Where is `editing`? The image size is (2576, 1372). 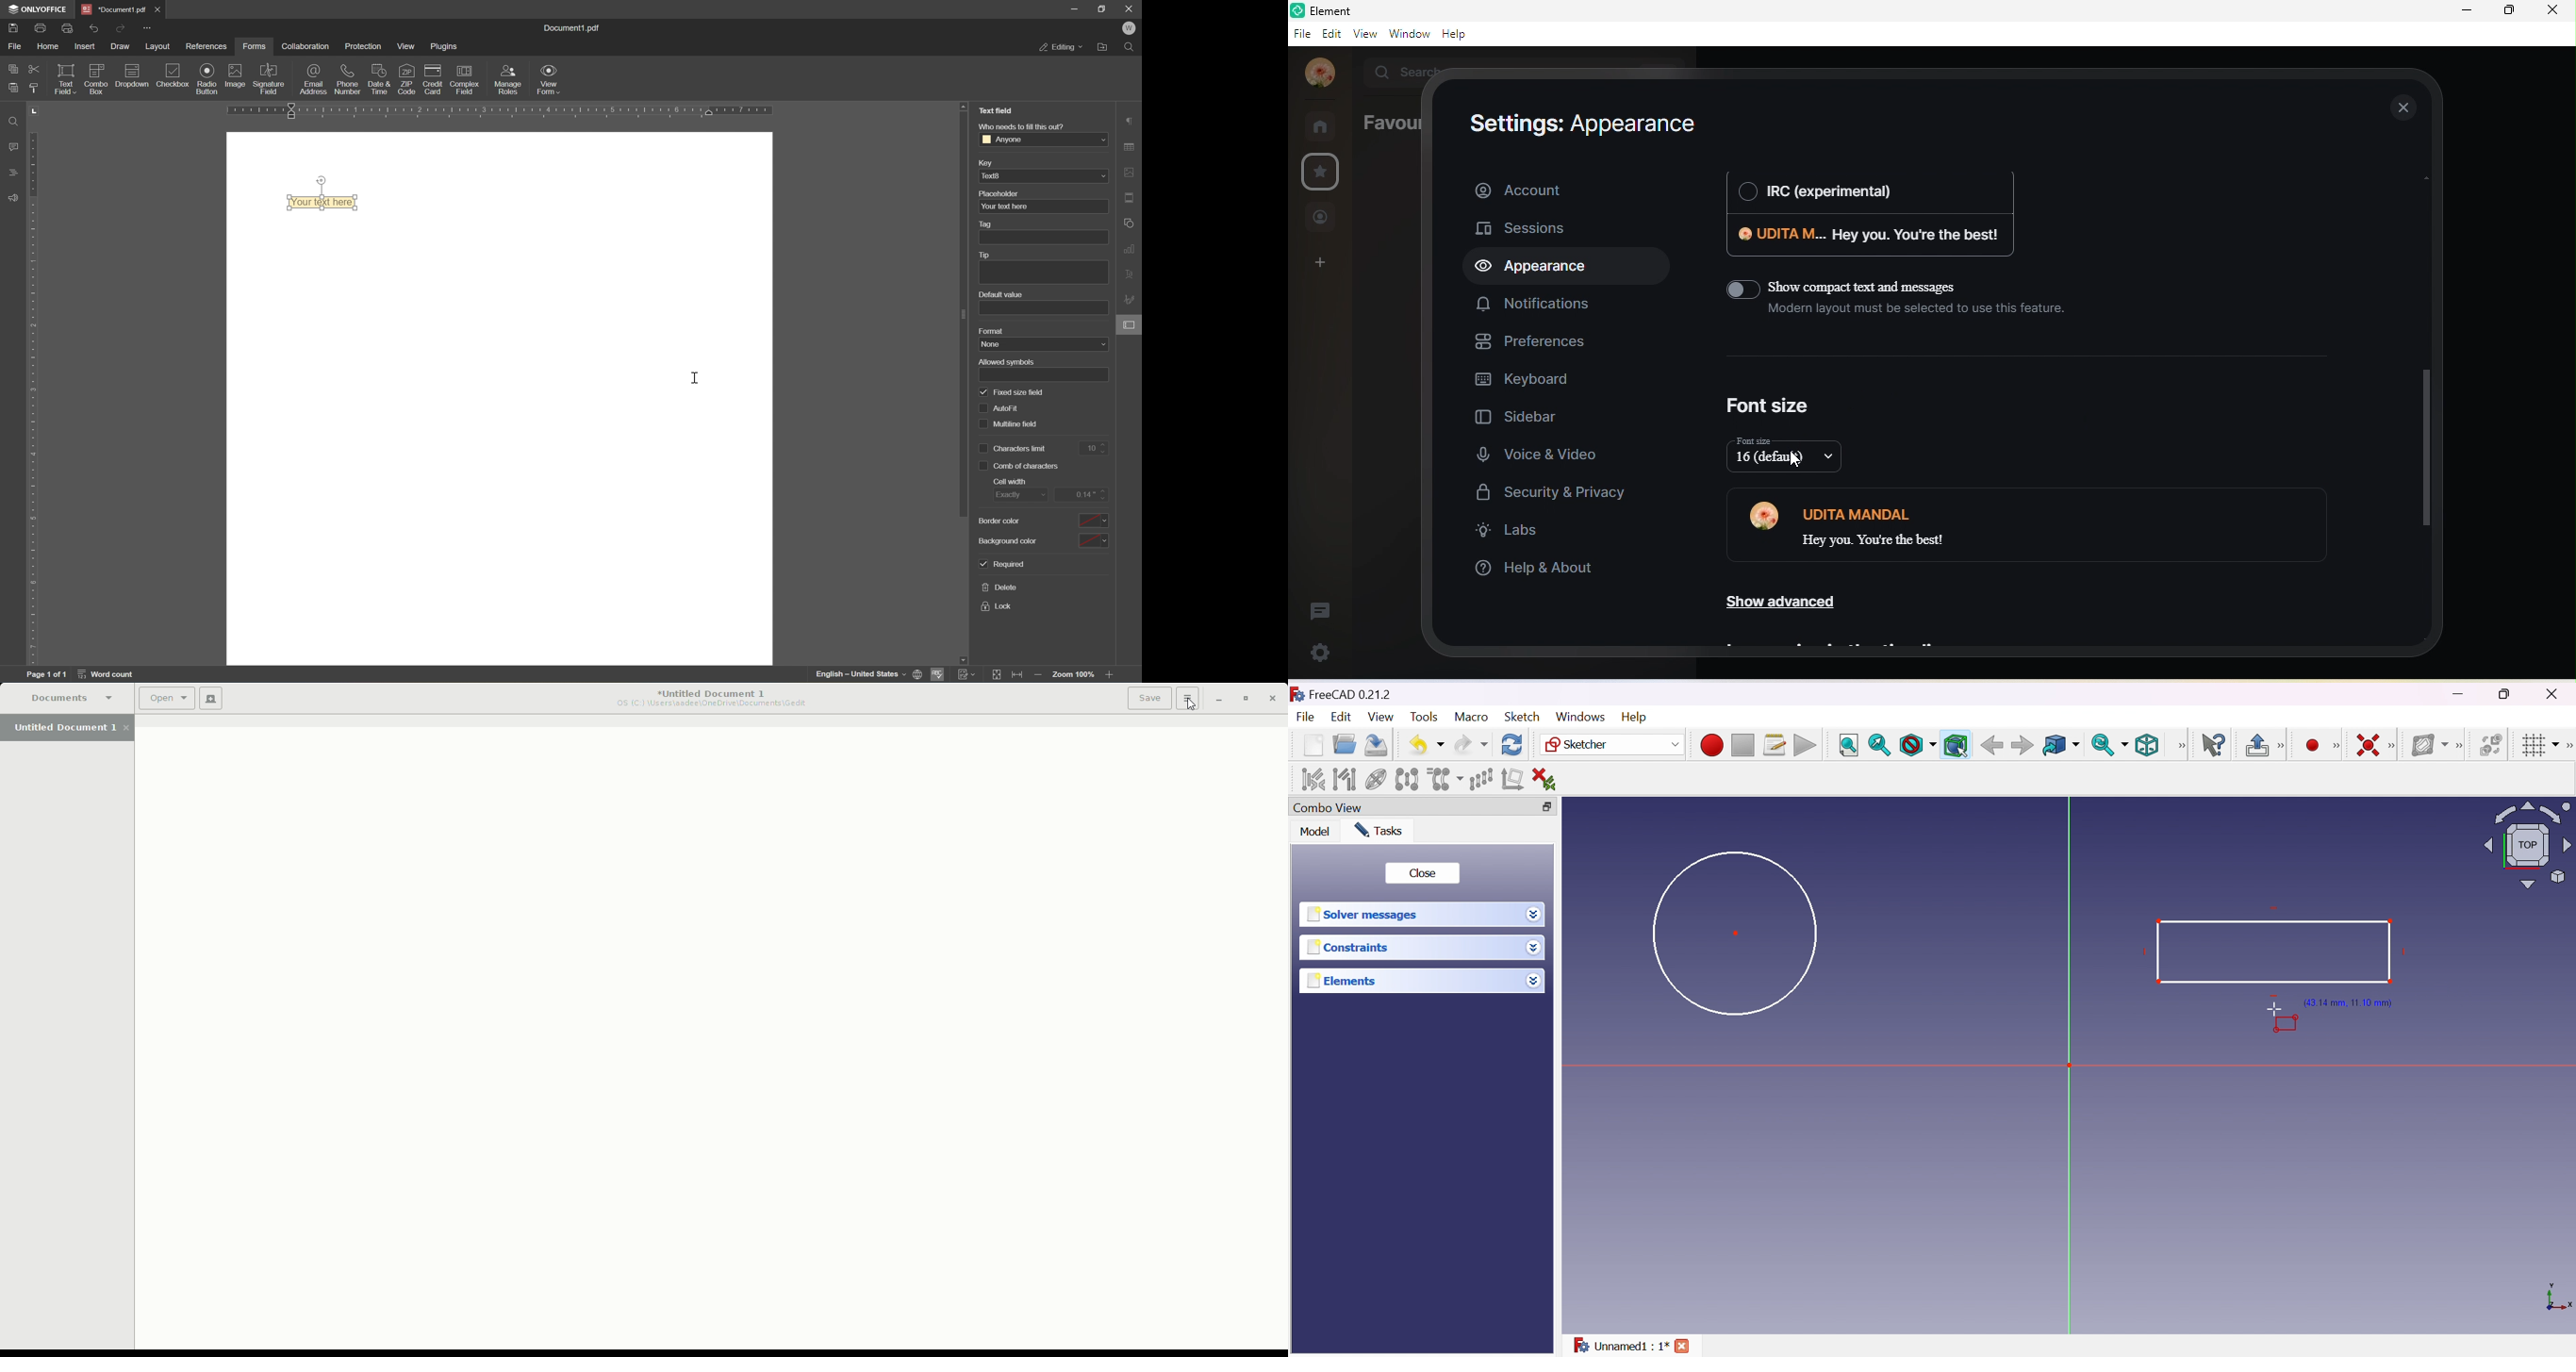 editing is located at coordinates (1061, 48).